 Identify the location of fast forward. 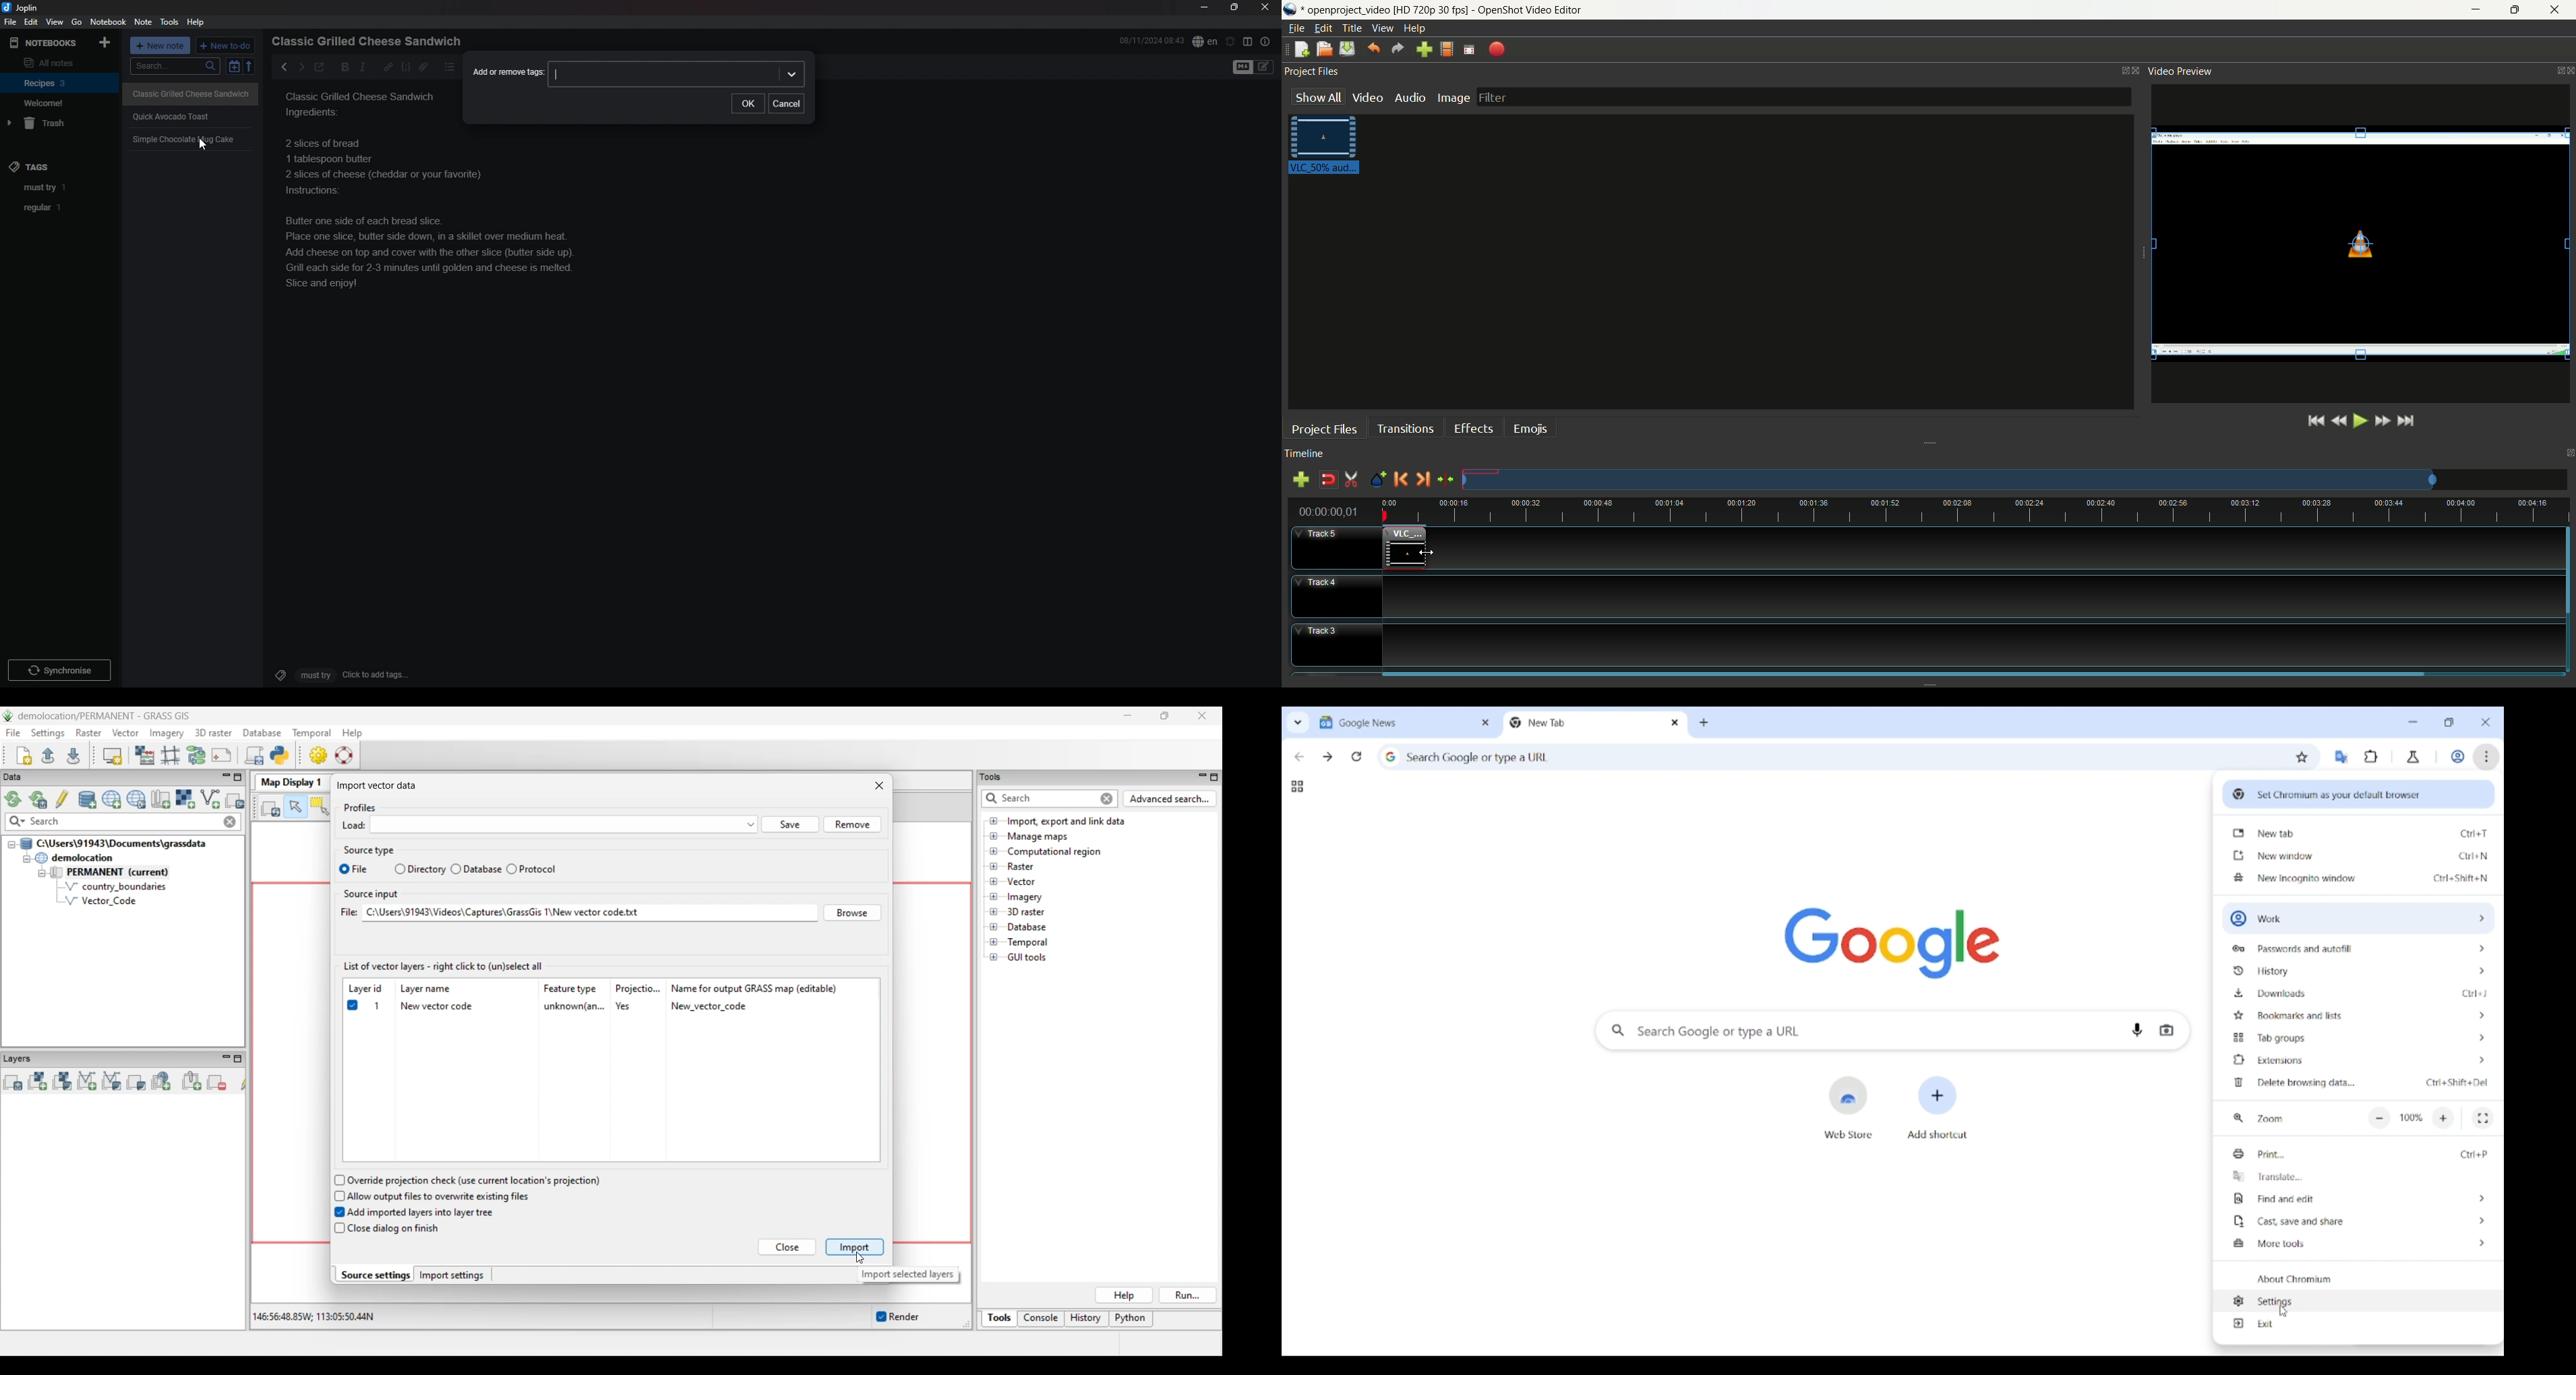
(2383, 421).